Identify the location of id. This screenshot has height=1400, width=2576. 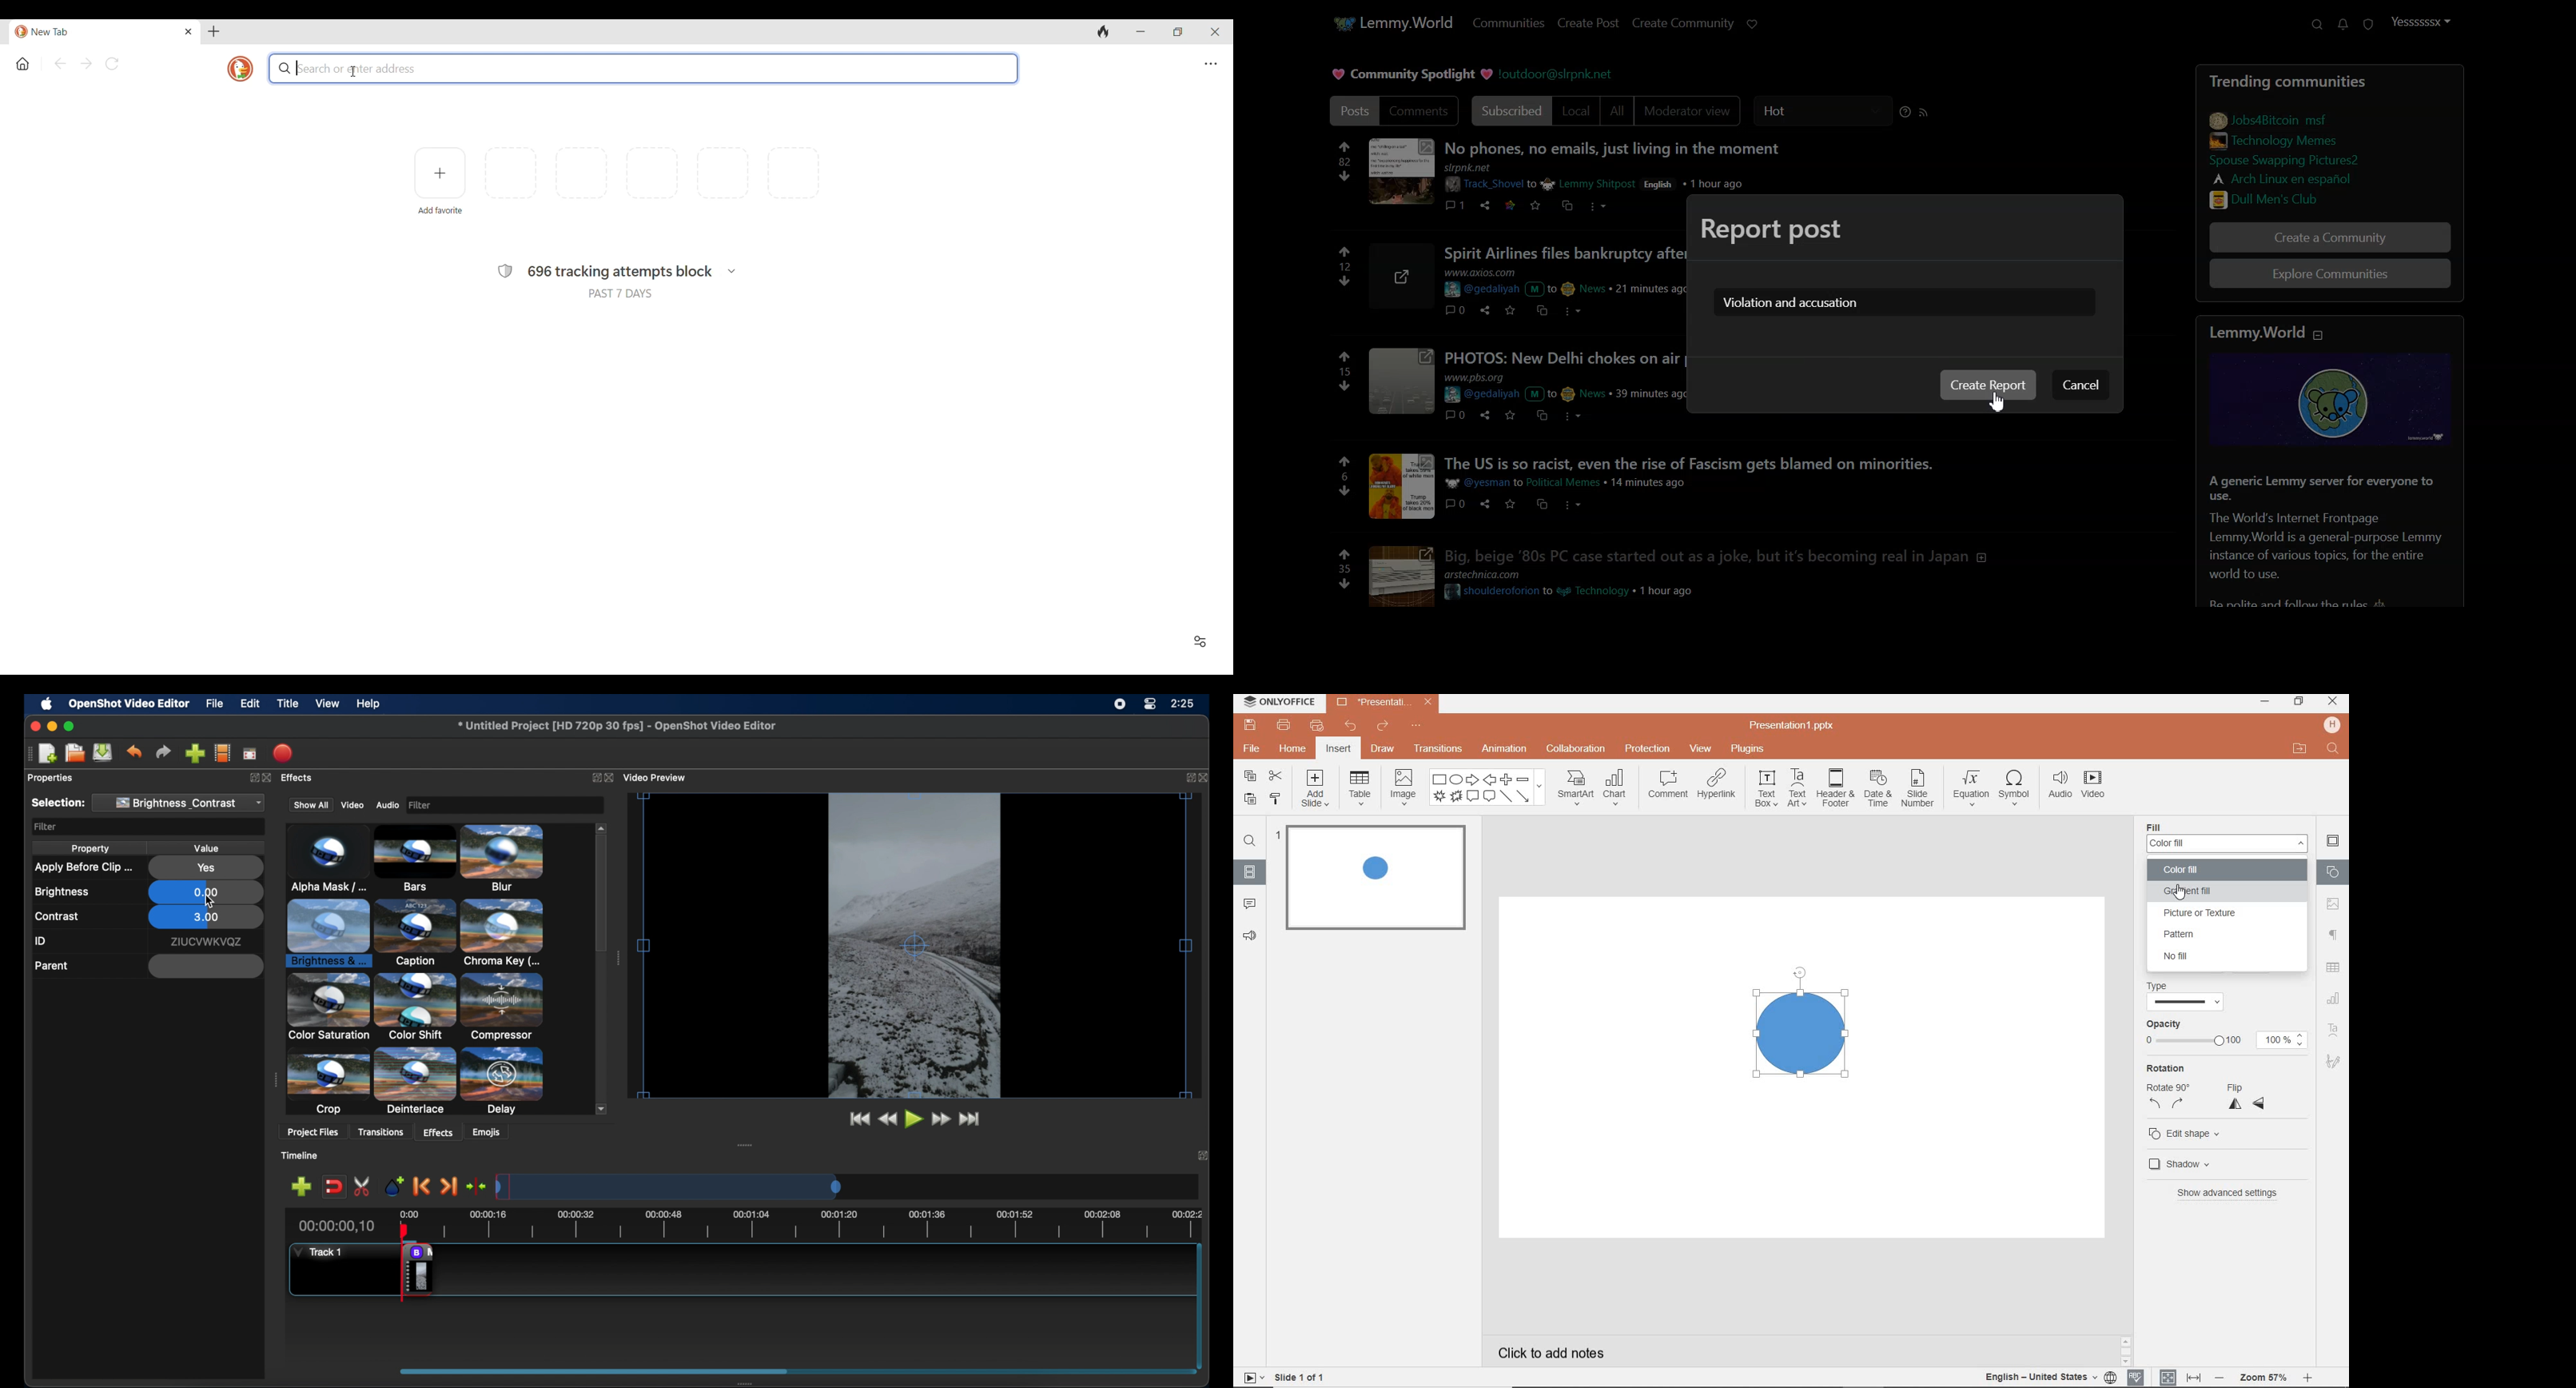
(206, 942).